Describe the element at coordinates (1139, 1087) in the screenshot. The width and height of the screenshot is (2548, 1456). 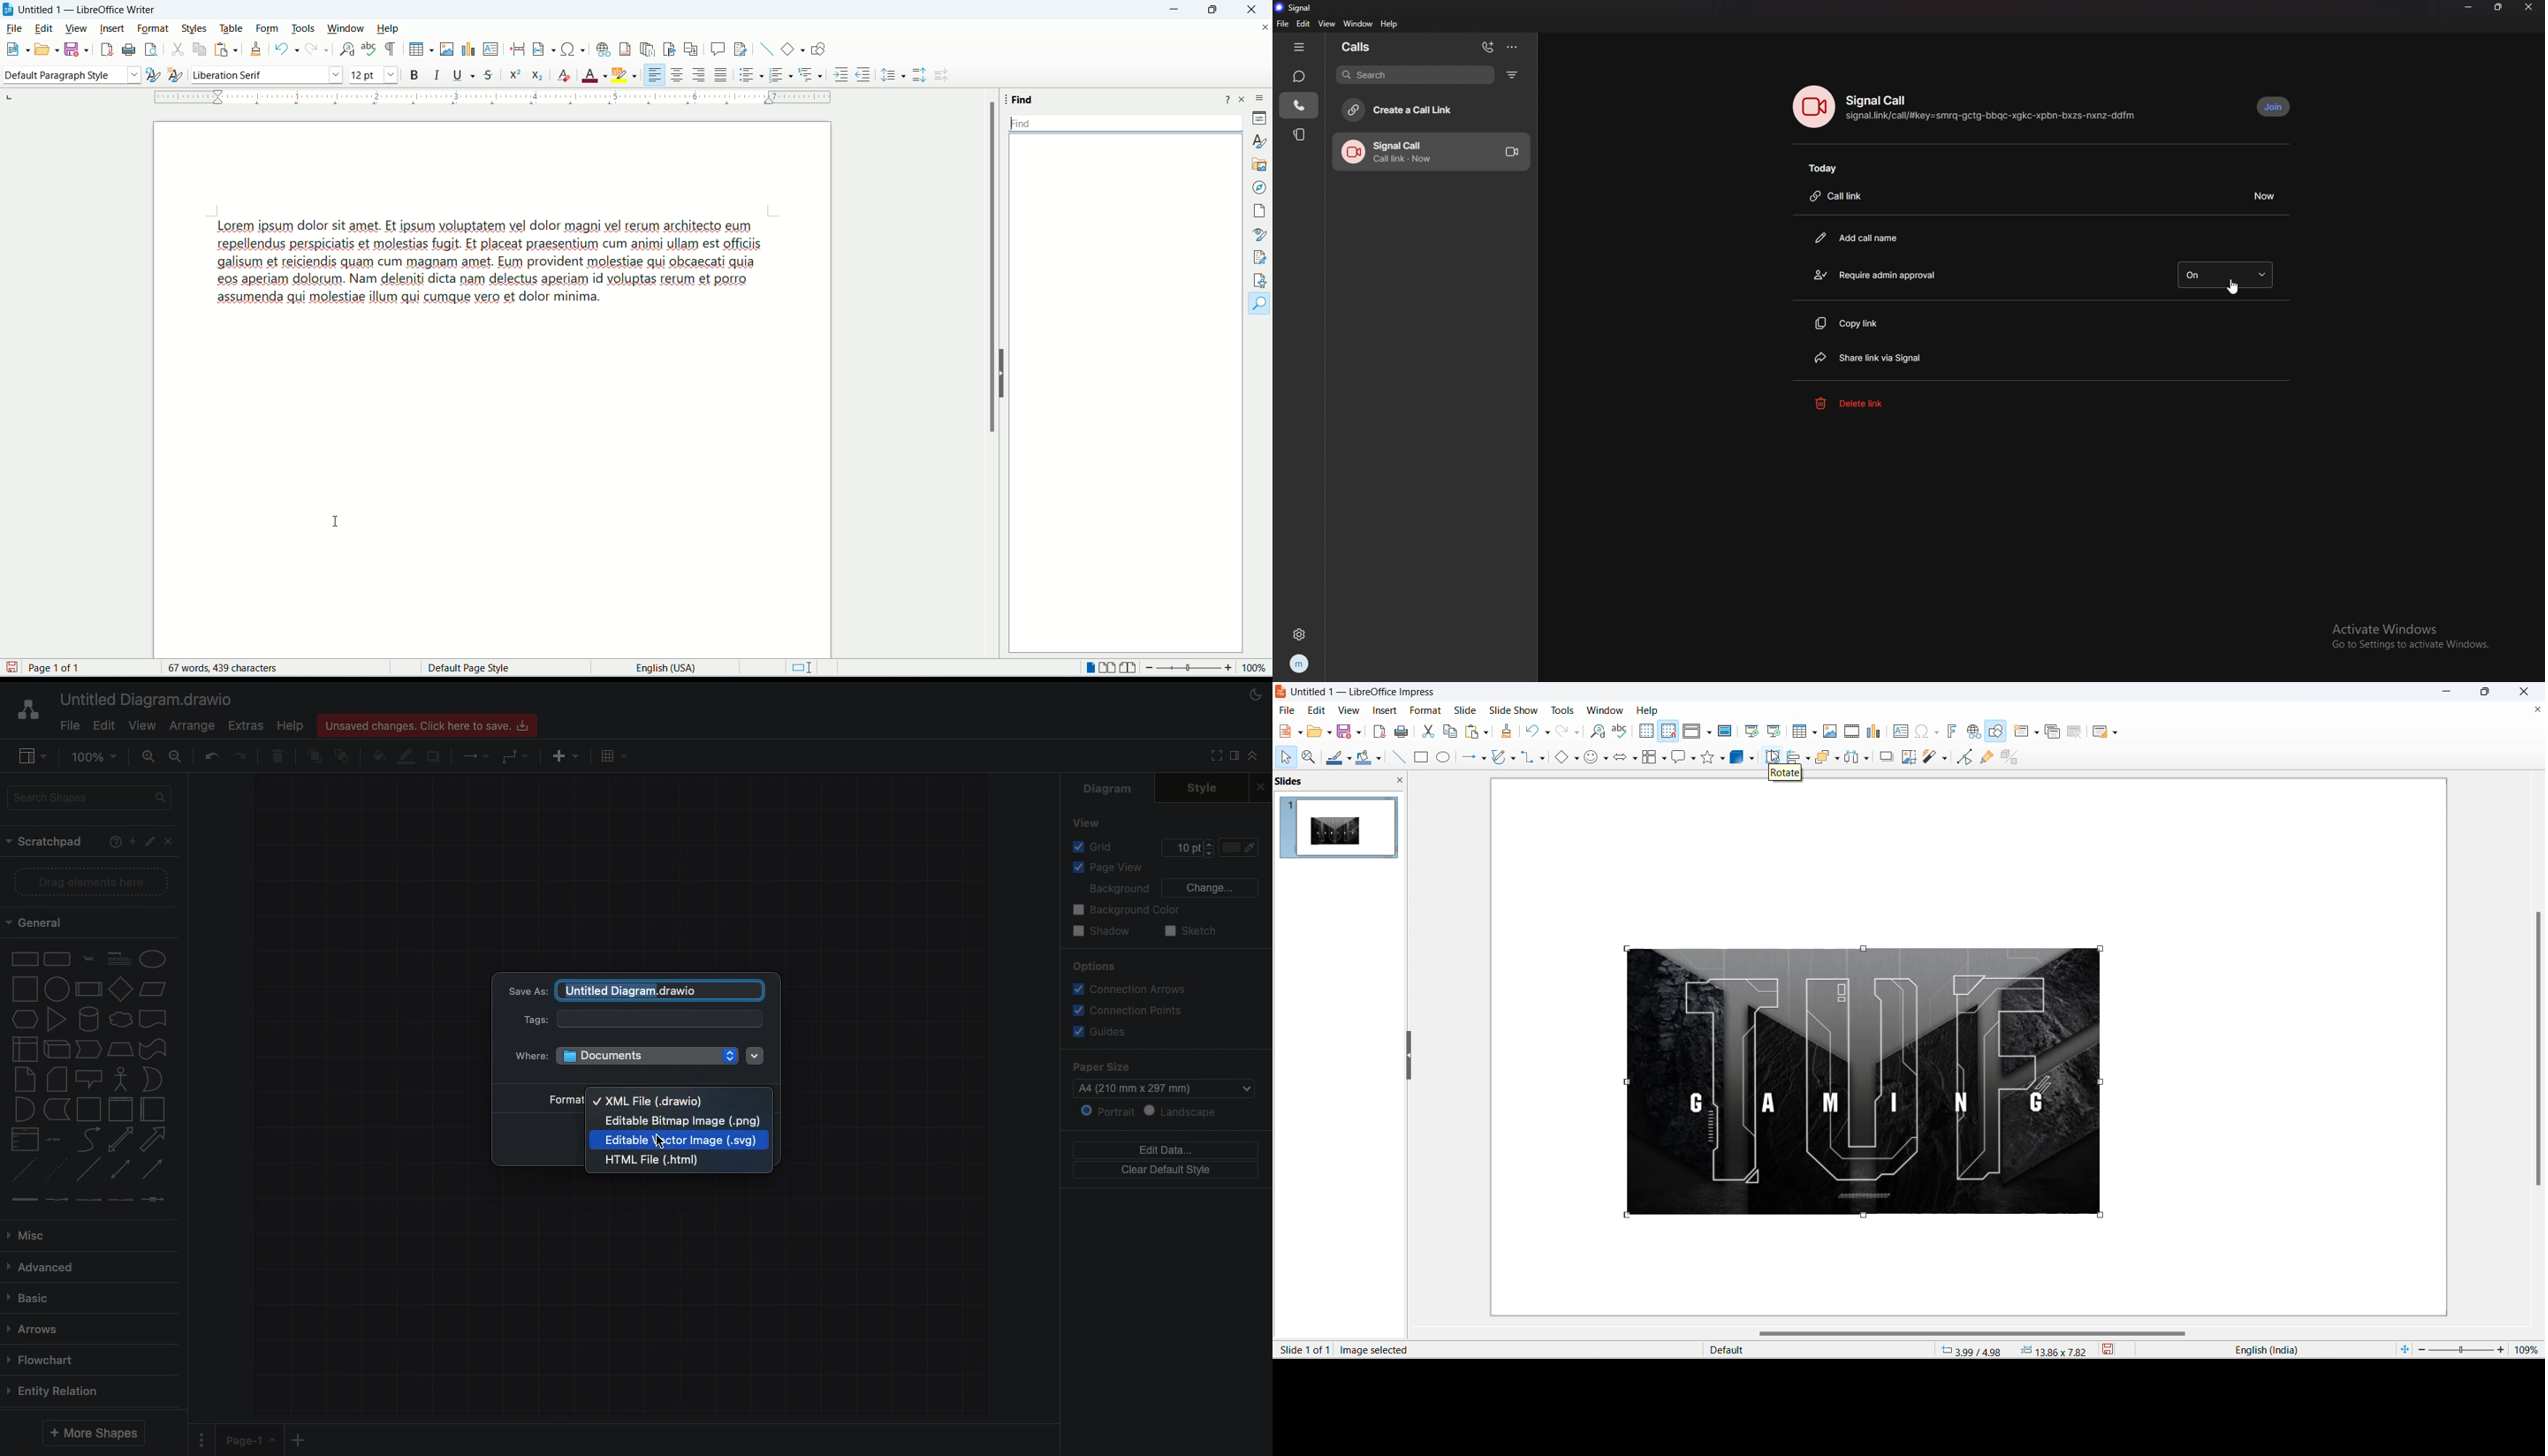
I see `a4 (210mm*297mm)` at that location.